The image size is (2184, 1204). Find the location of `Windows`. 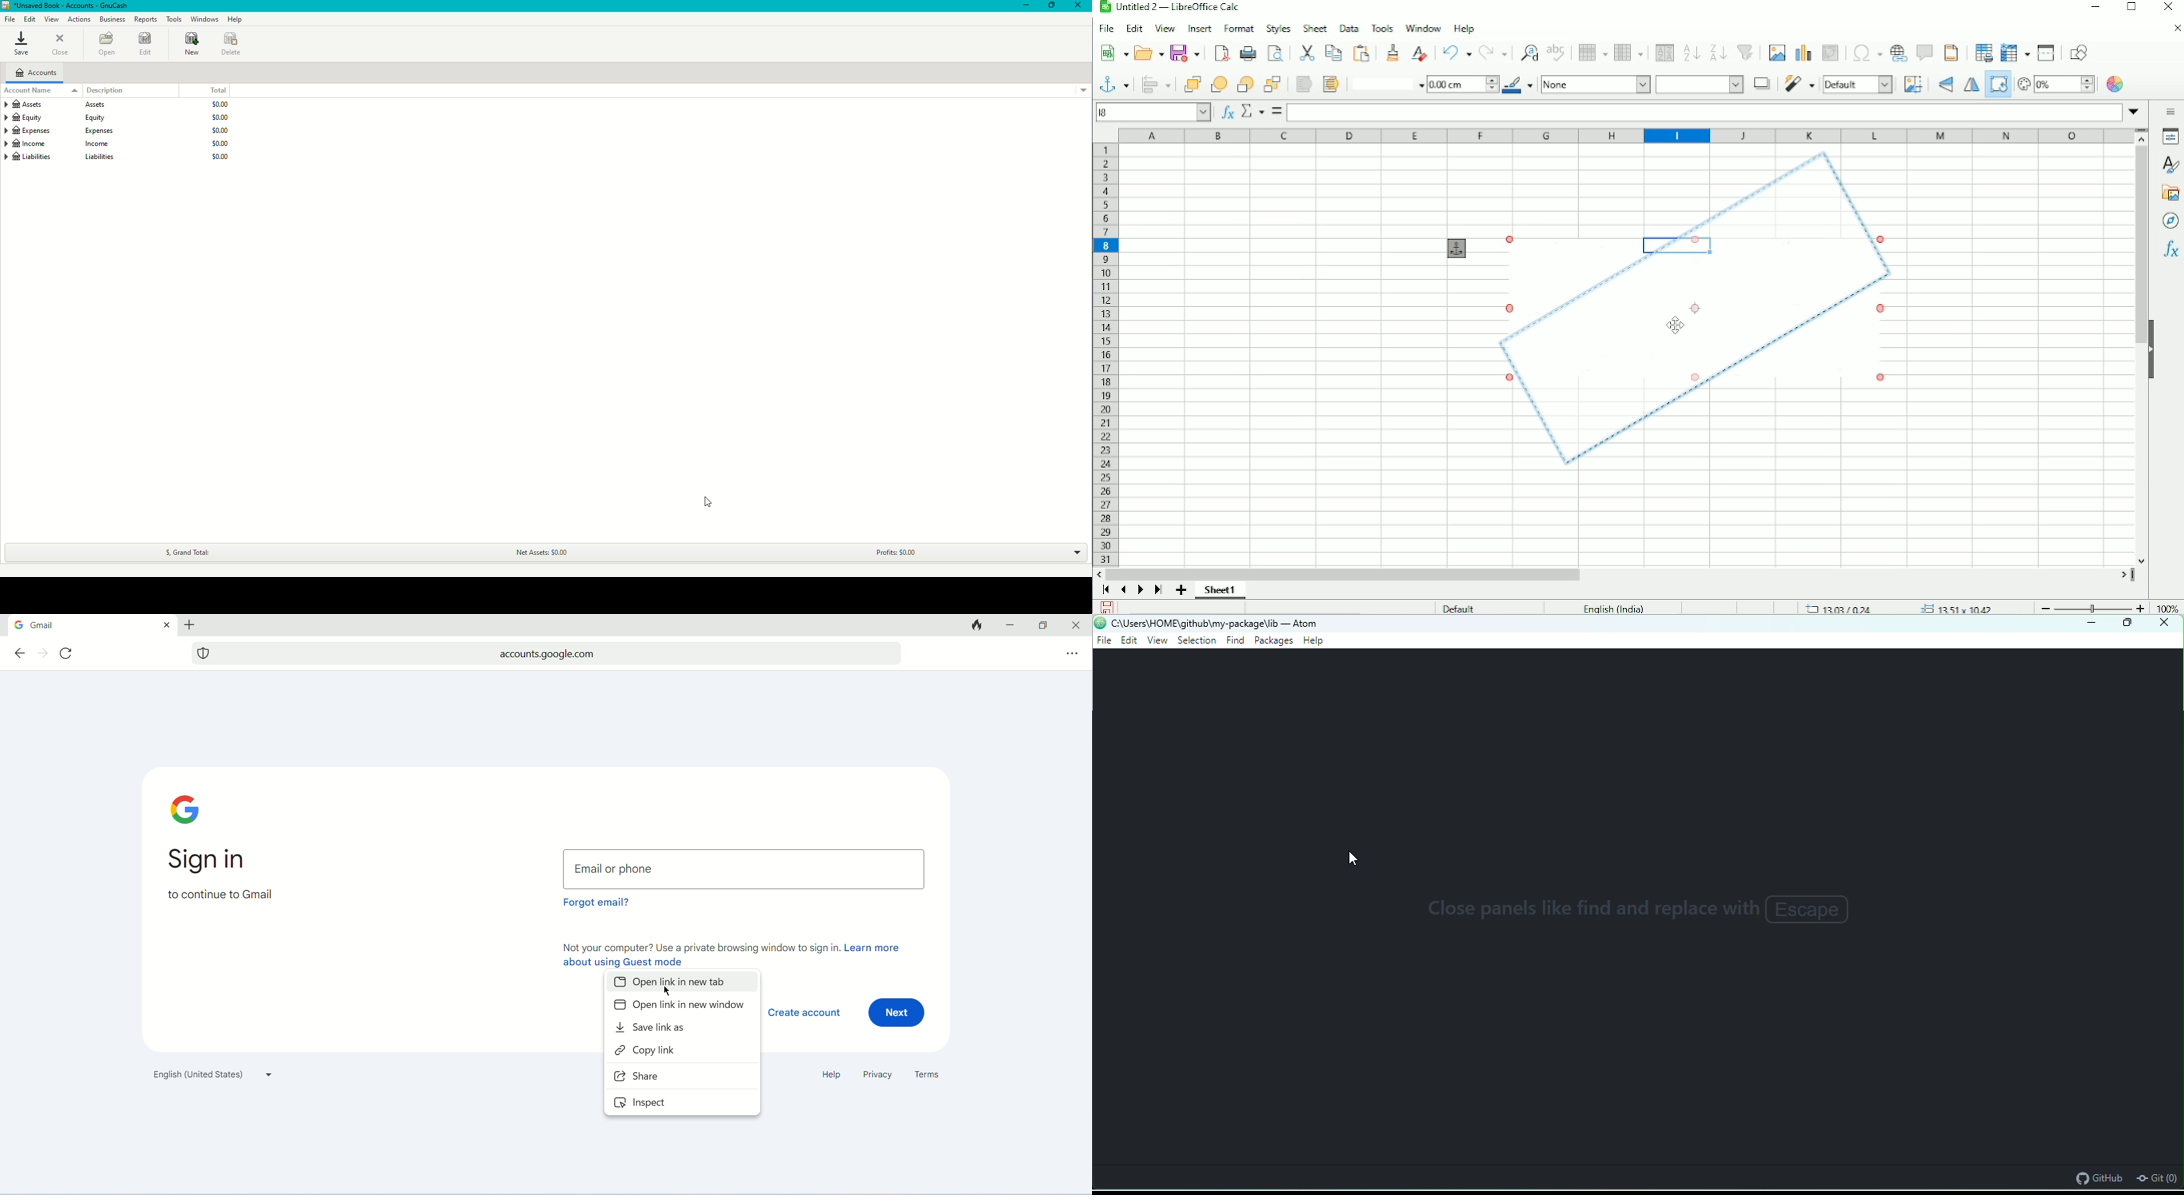

Windows is located at coordinates (204, 20).